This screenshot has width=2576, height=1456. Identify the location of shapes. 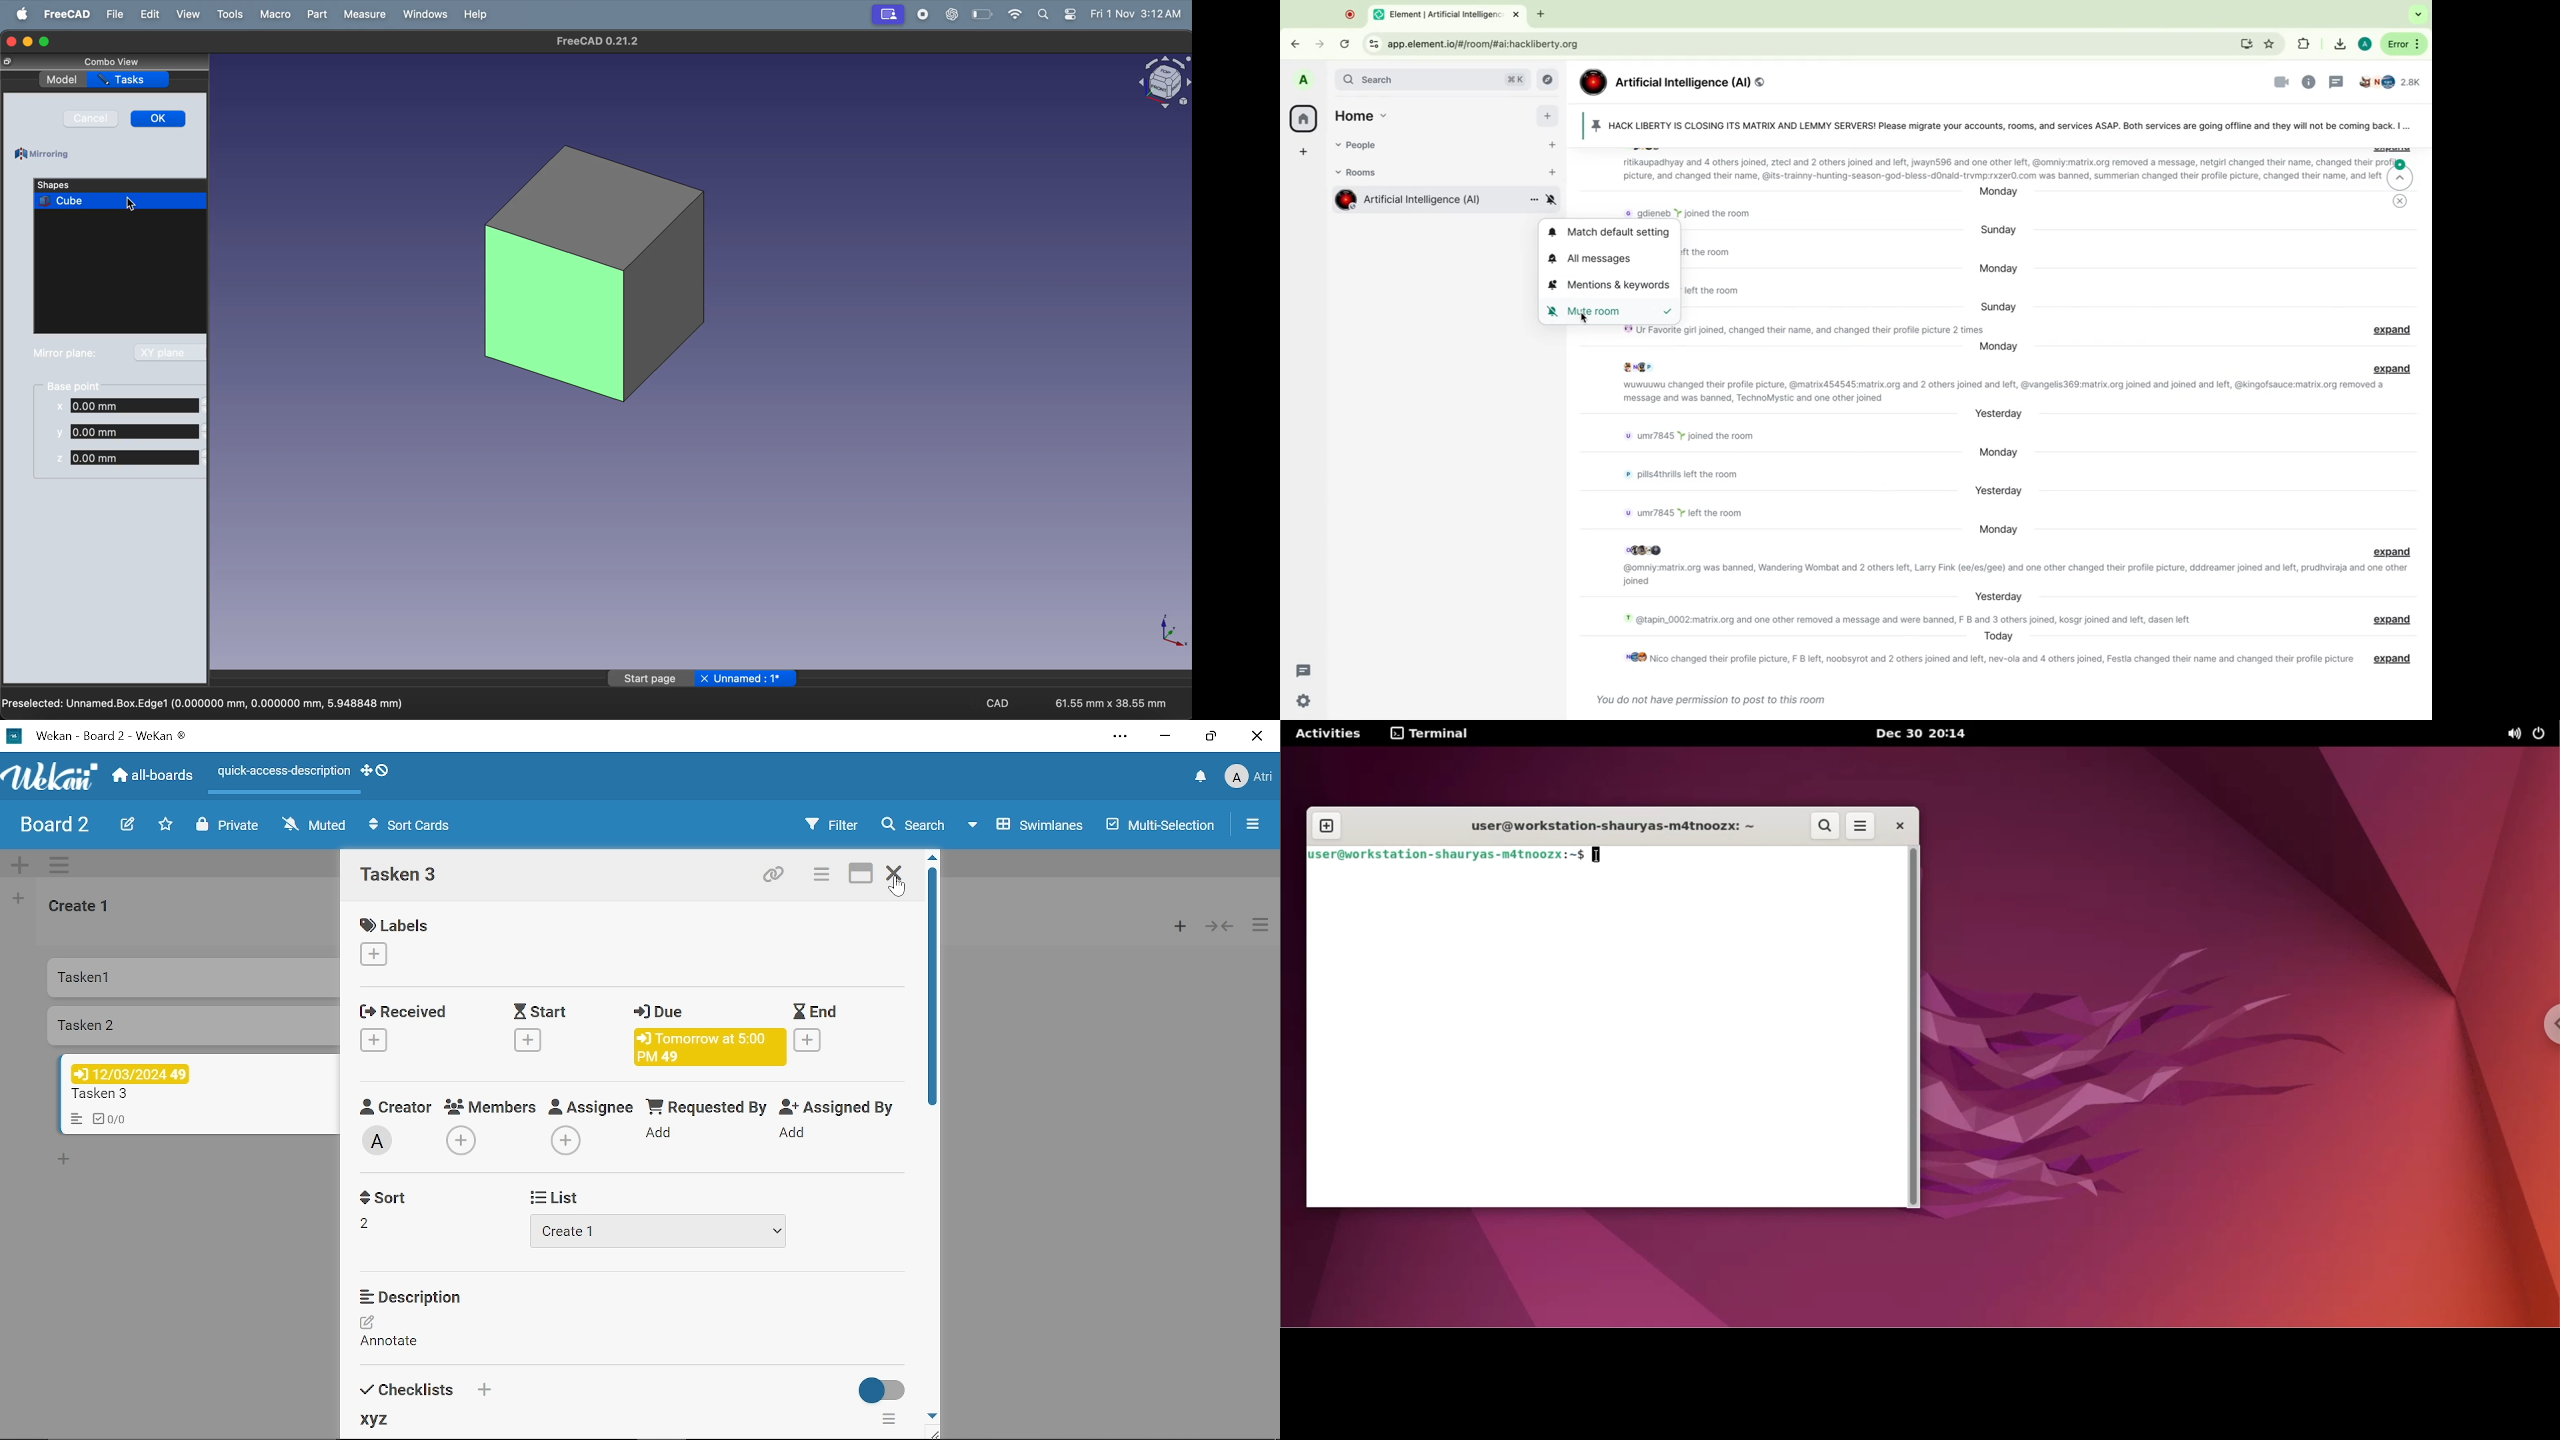
(87, 184).